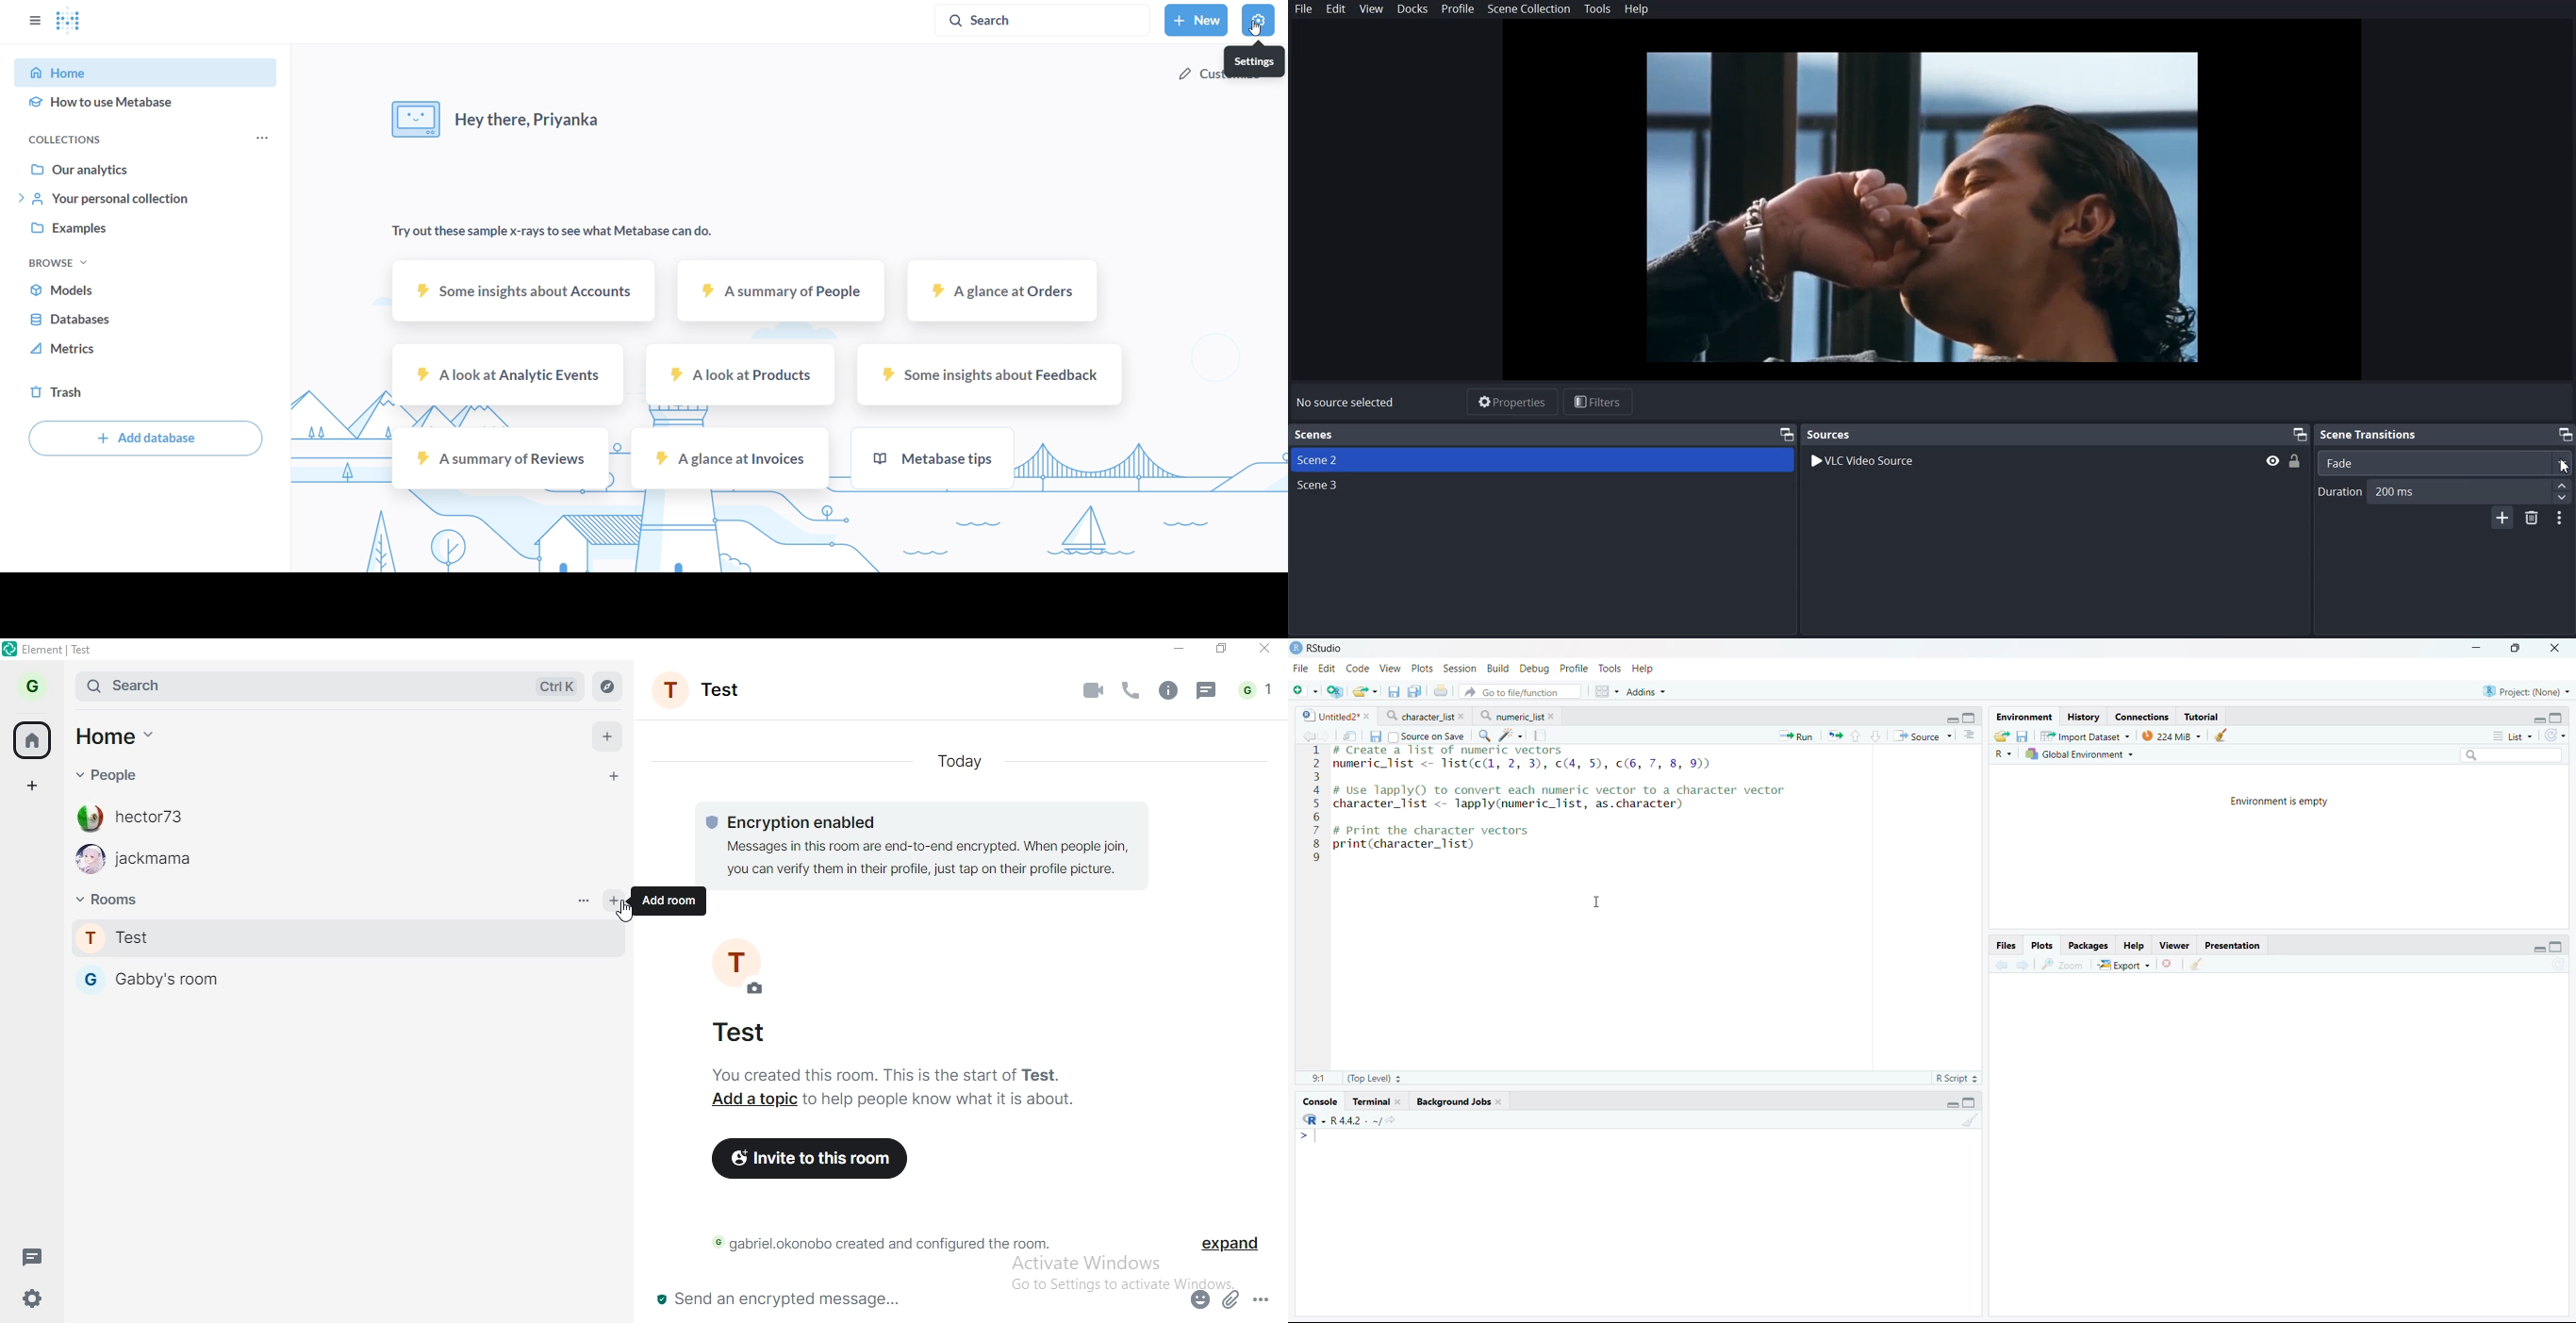 This screenshot has width=2576, height=1344. What do you see at coordinates (1794, 736) in the screenshot?
I see `Run current line` at bounding box center [1794, 736].